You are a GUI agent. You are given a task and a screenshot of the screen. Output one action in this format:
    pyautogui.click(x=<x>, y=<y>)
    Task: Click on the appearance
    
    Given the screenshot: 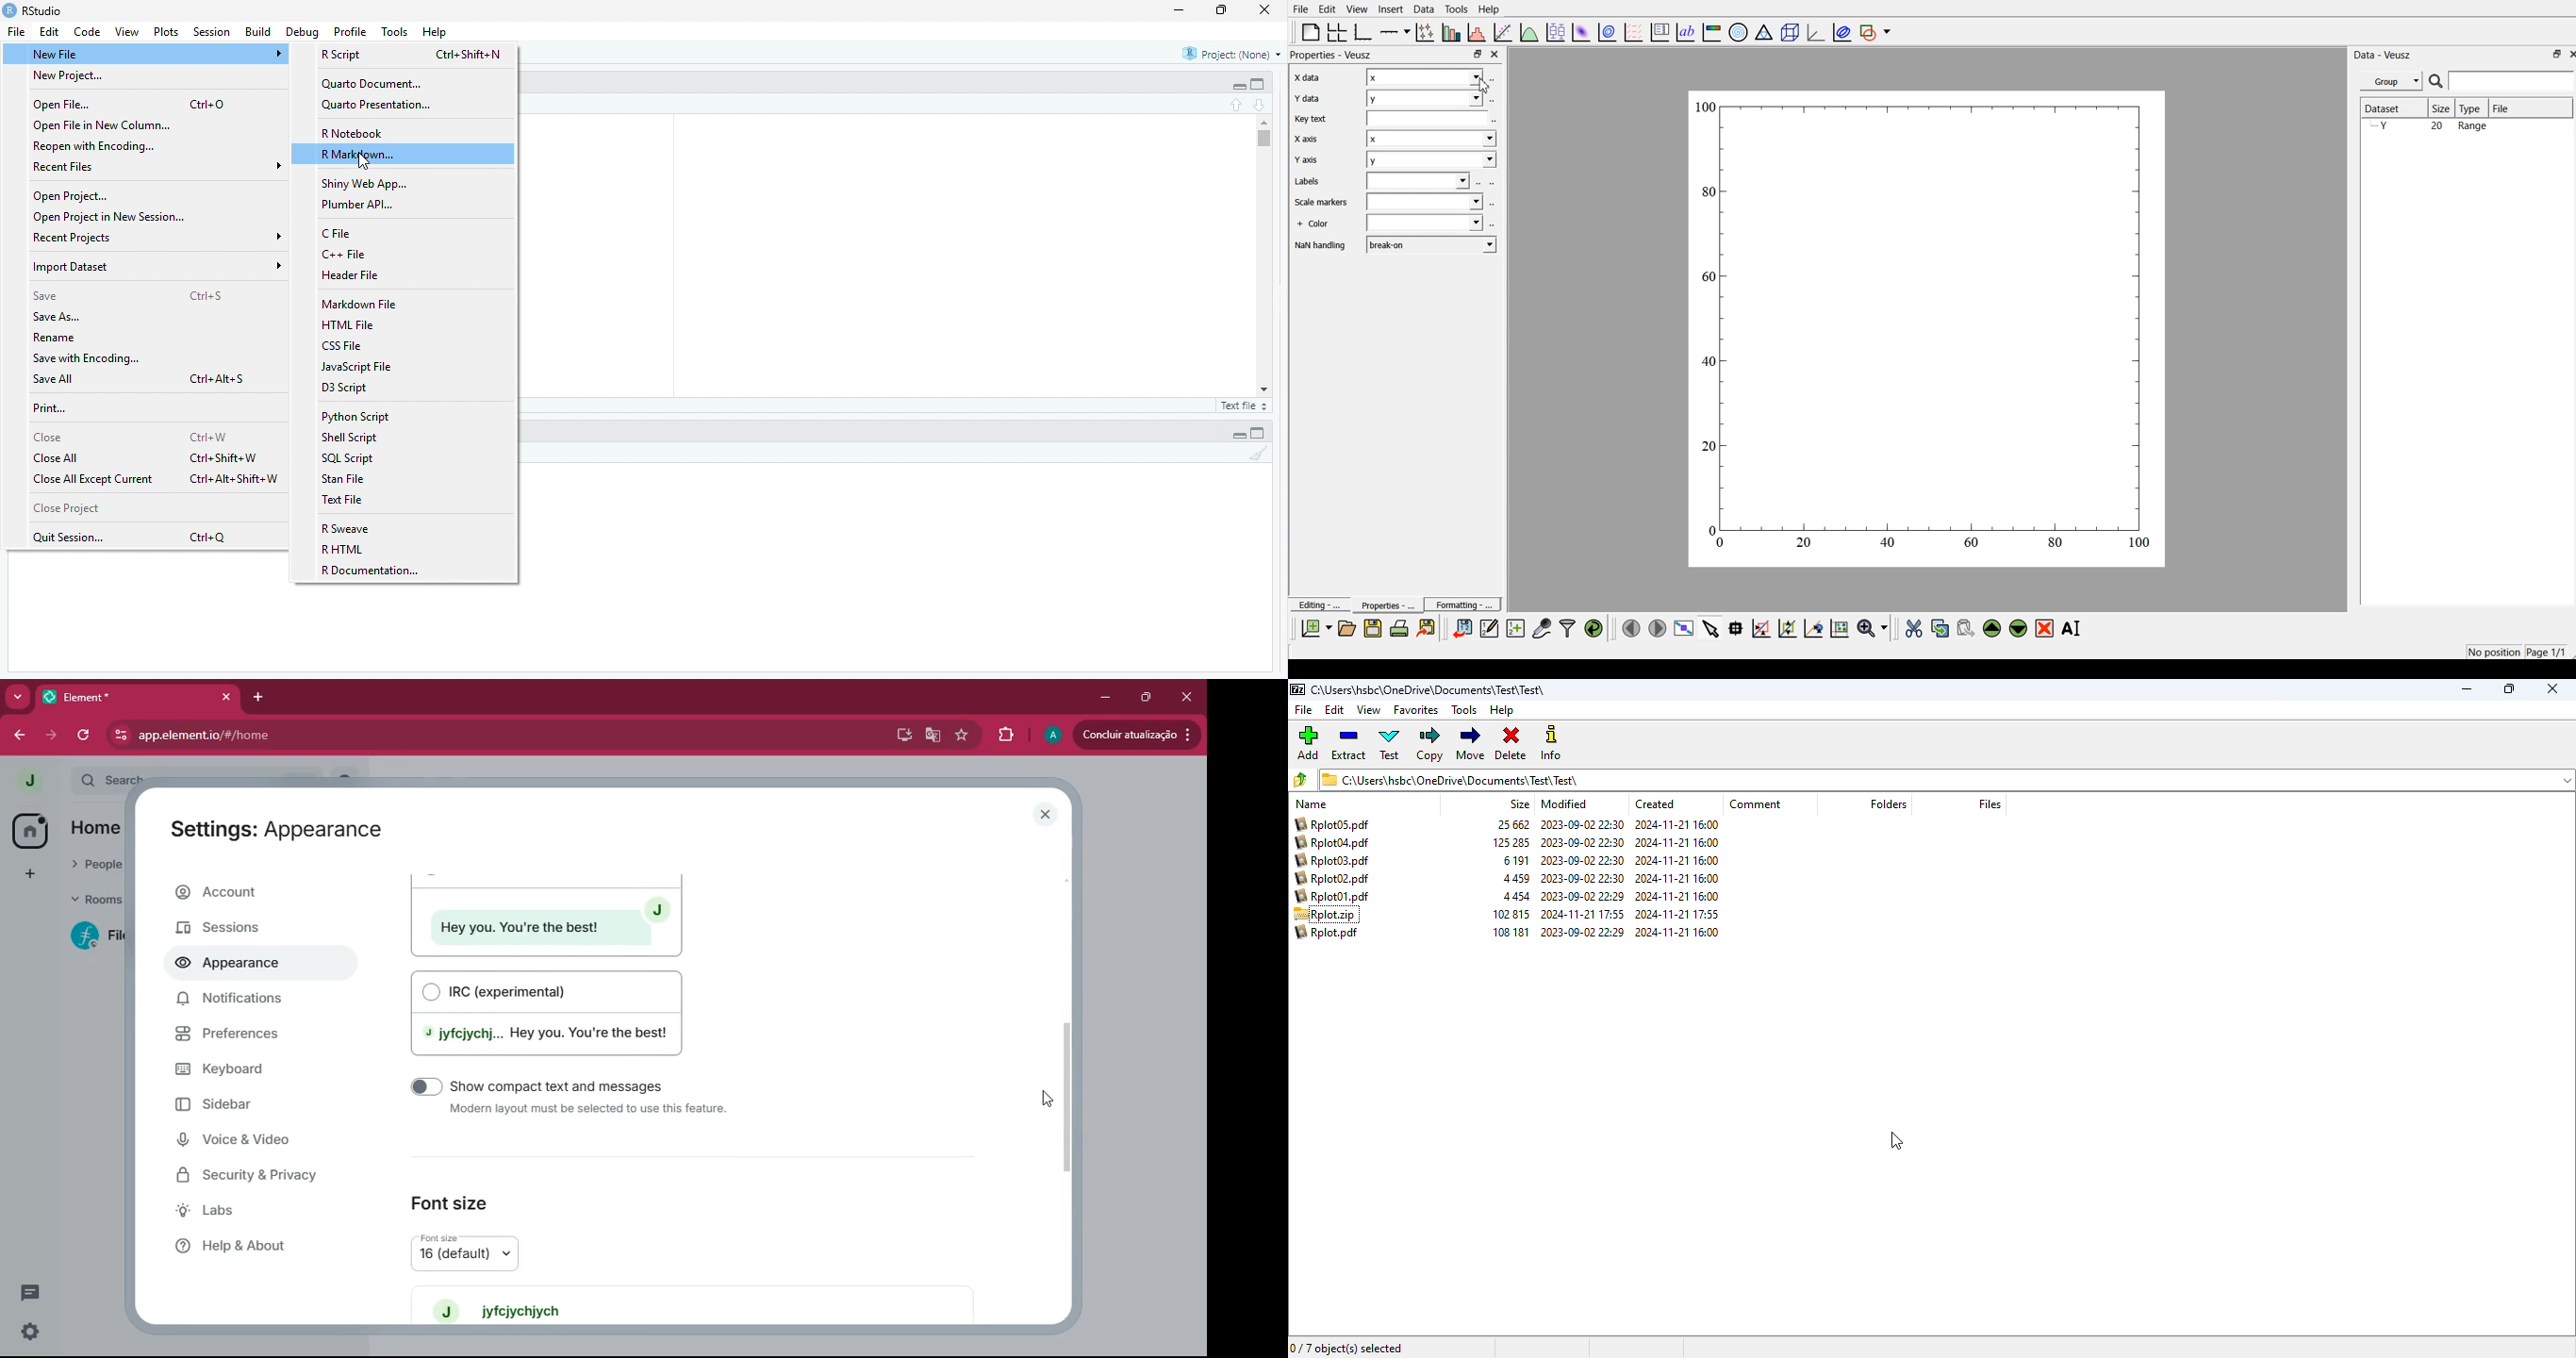 What is the action you would take?
    pyautogui.click(x=234, y=965)
    